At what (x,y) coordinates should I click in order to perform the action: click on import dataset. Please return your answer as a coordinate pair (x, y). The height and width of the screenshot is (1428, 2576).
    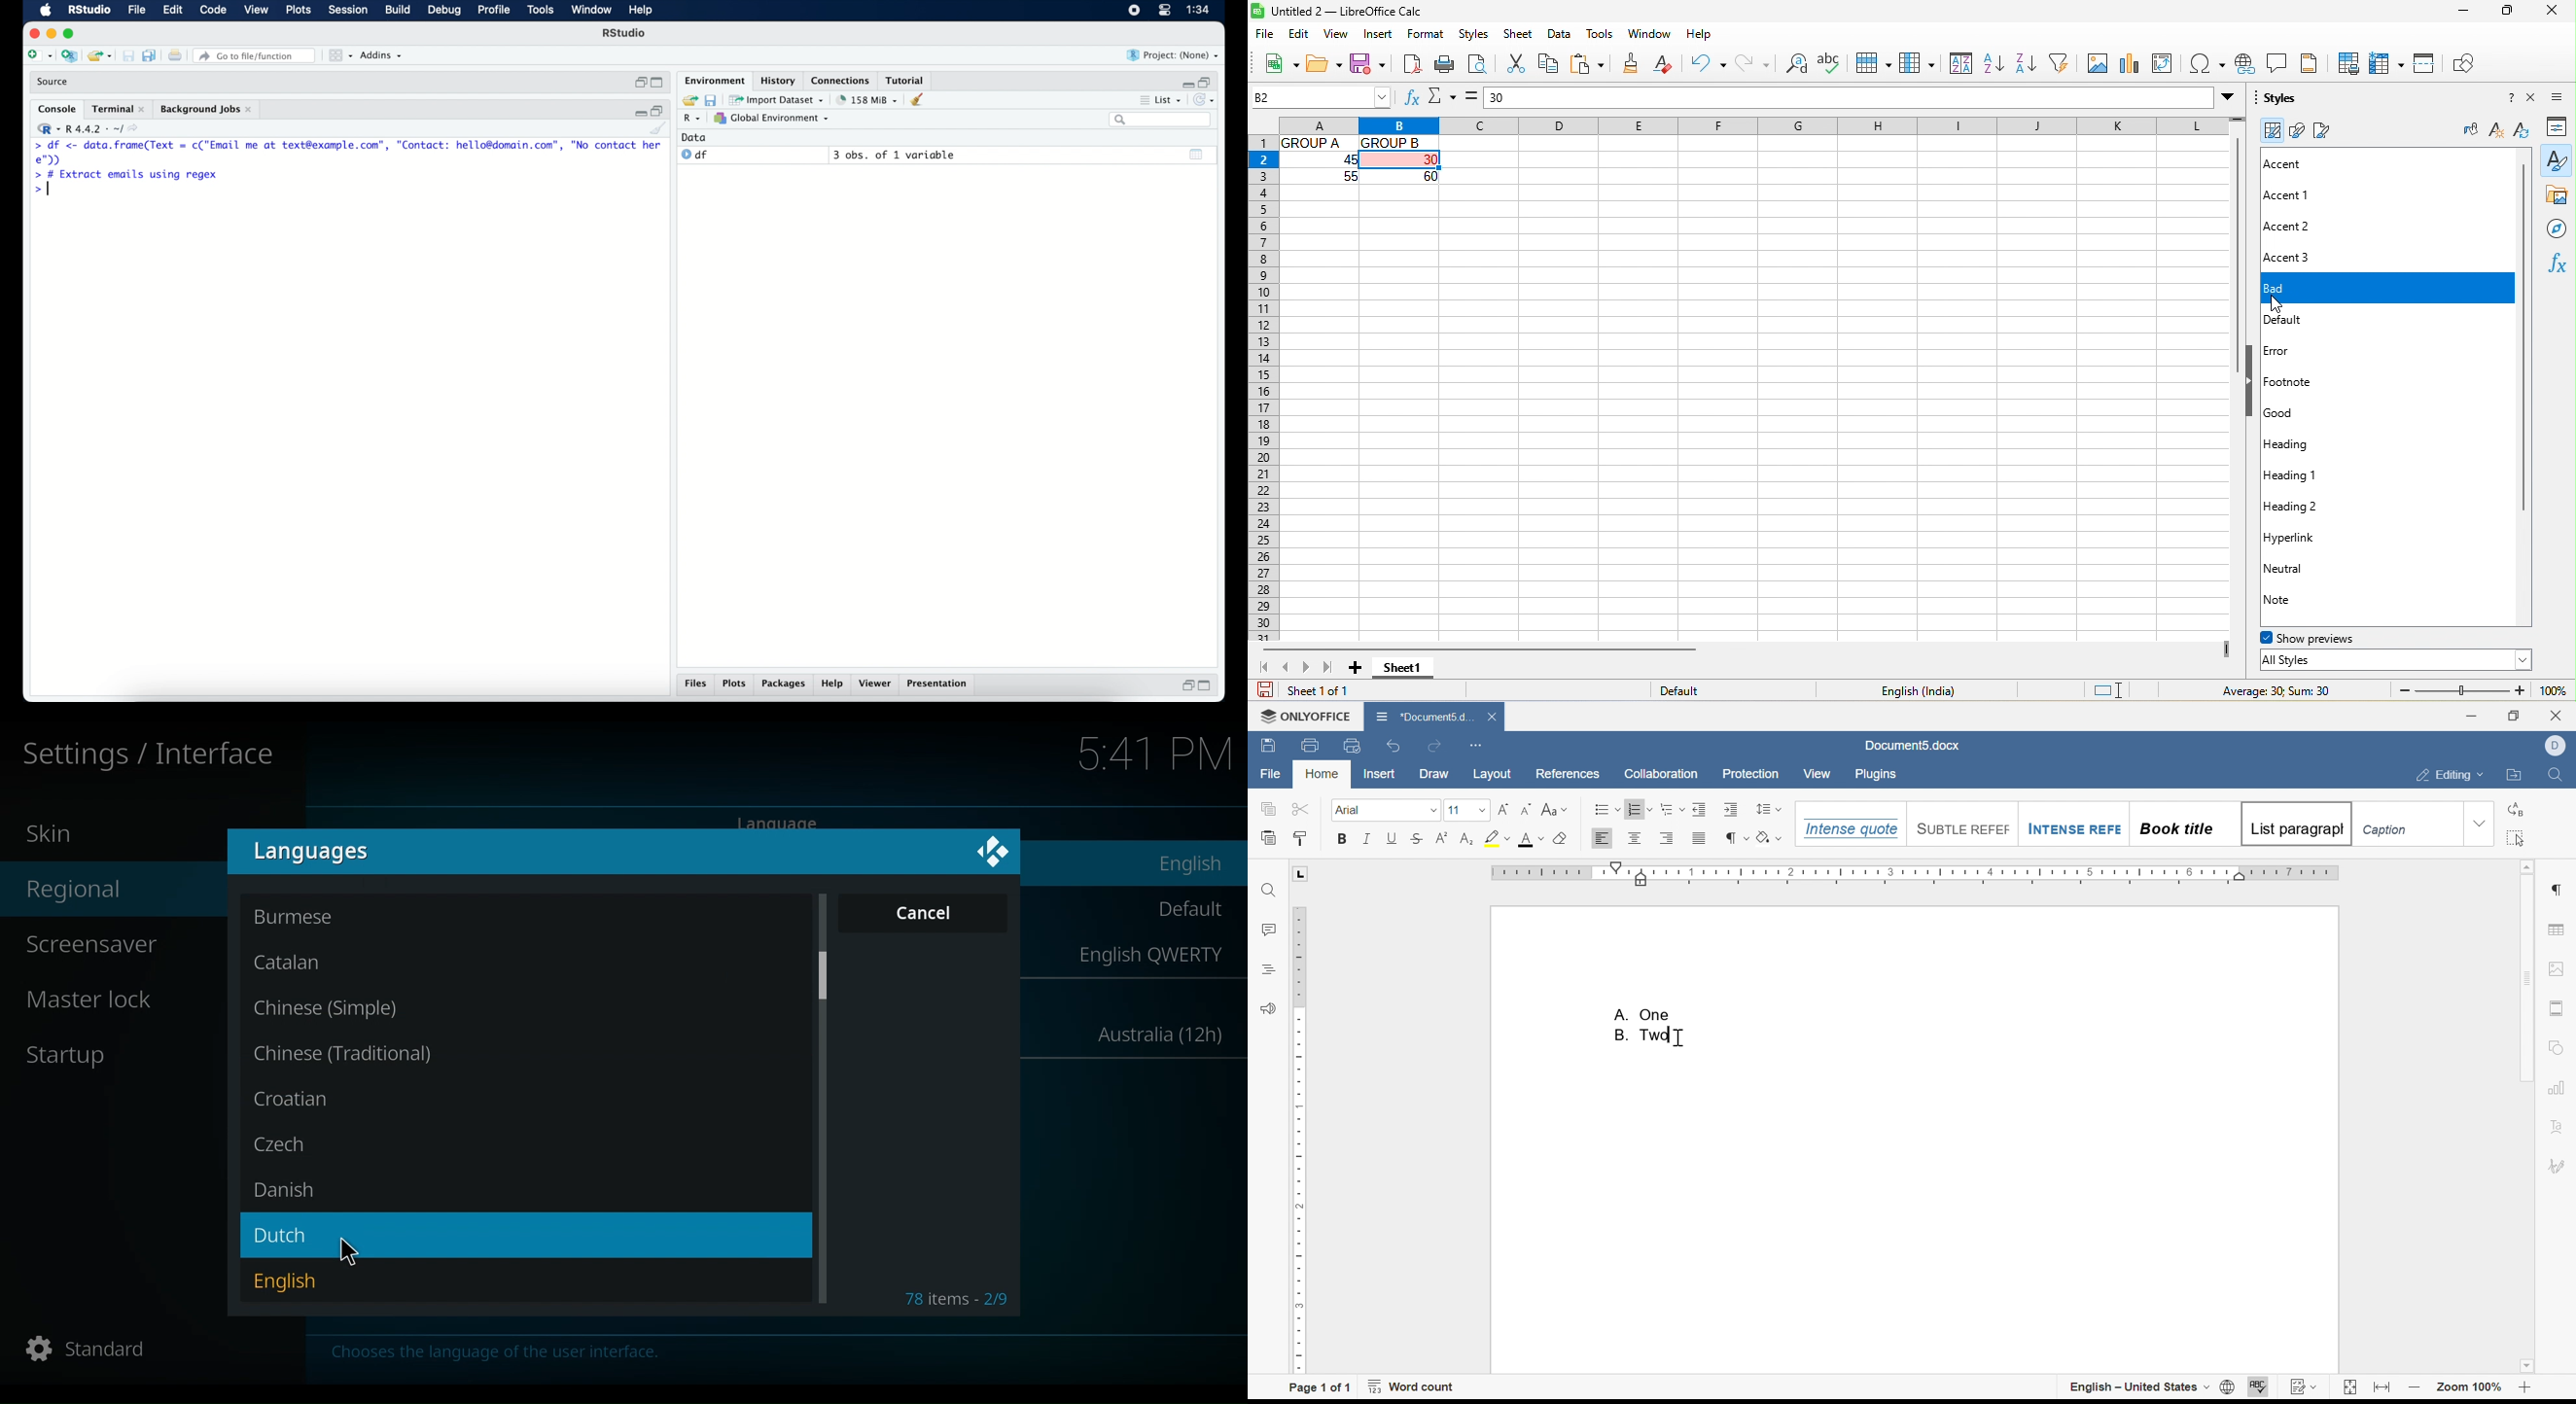
    Looking at the image, I should click on (779, 100).